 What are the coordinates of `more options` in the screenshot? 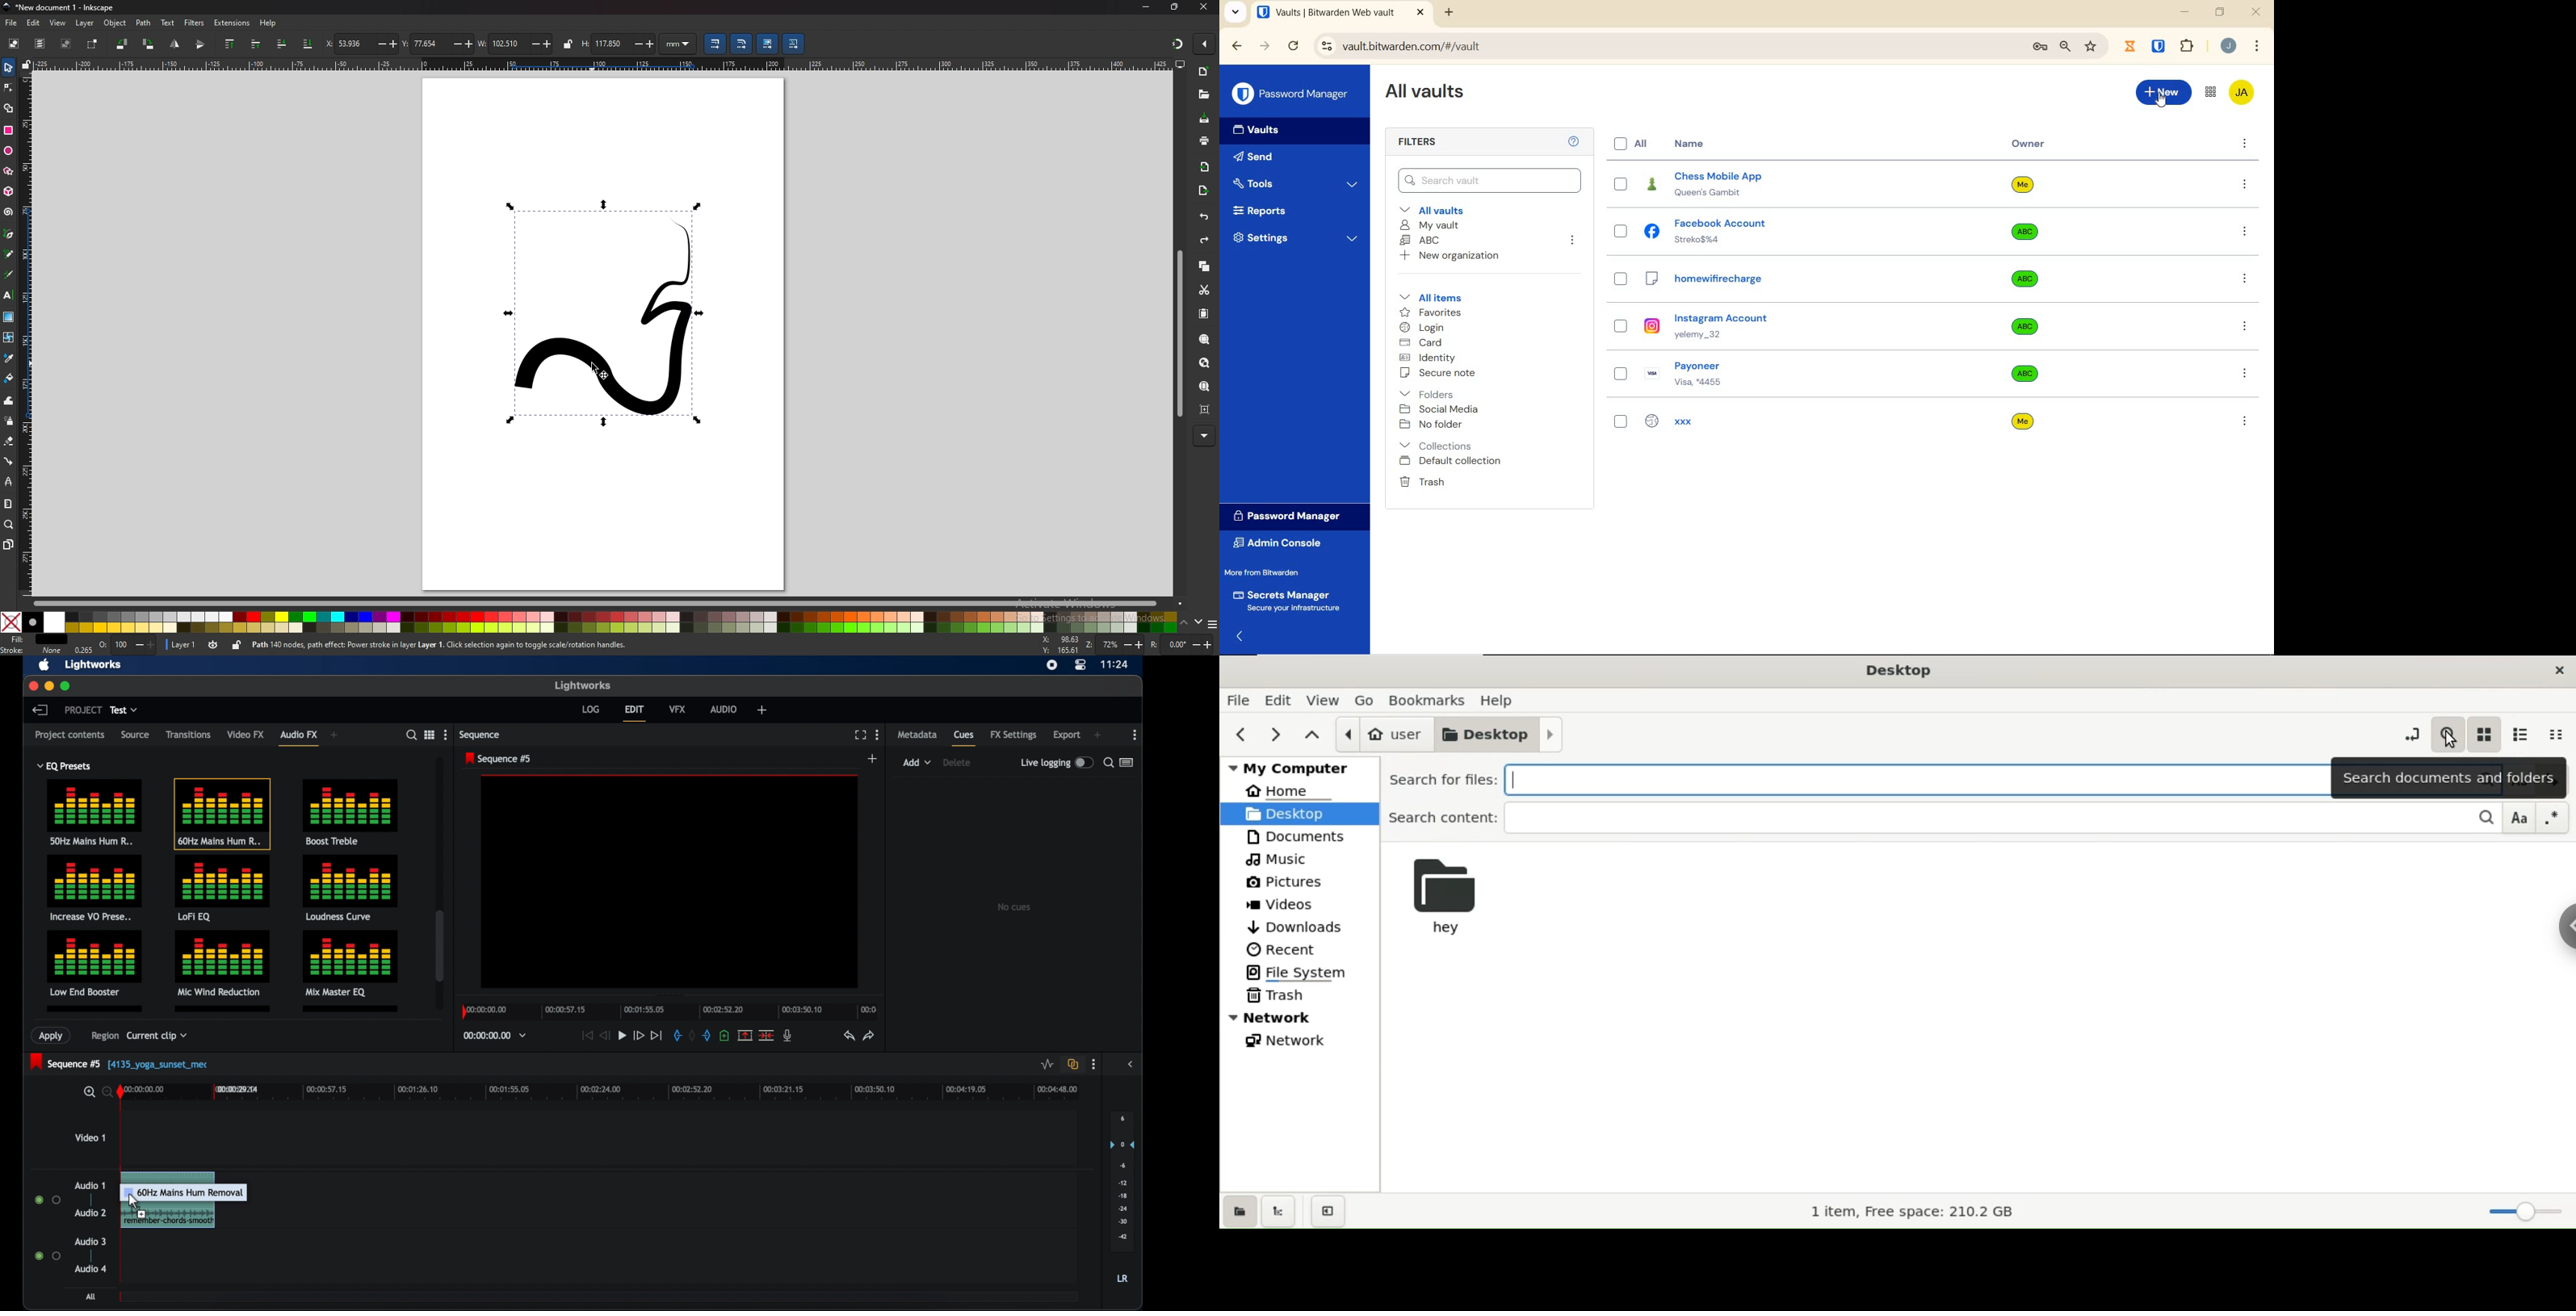 It's located at (2244, 145).